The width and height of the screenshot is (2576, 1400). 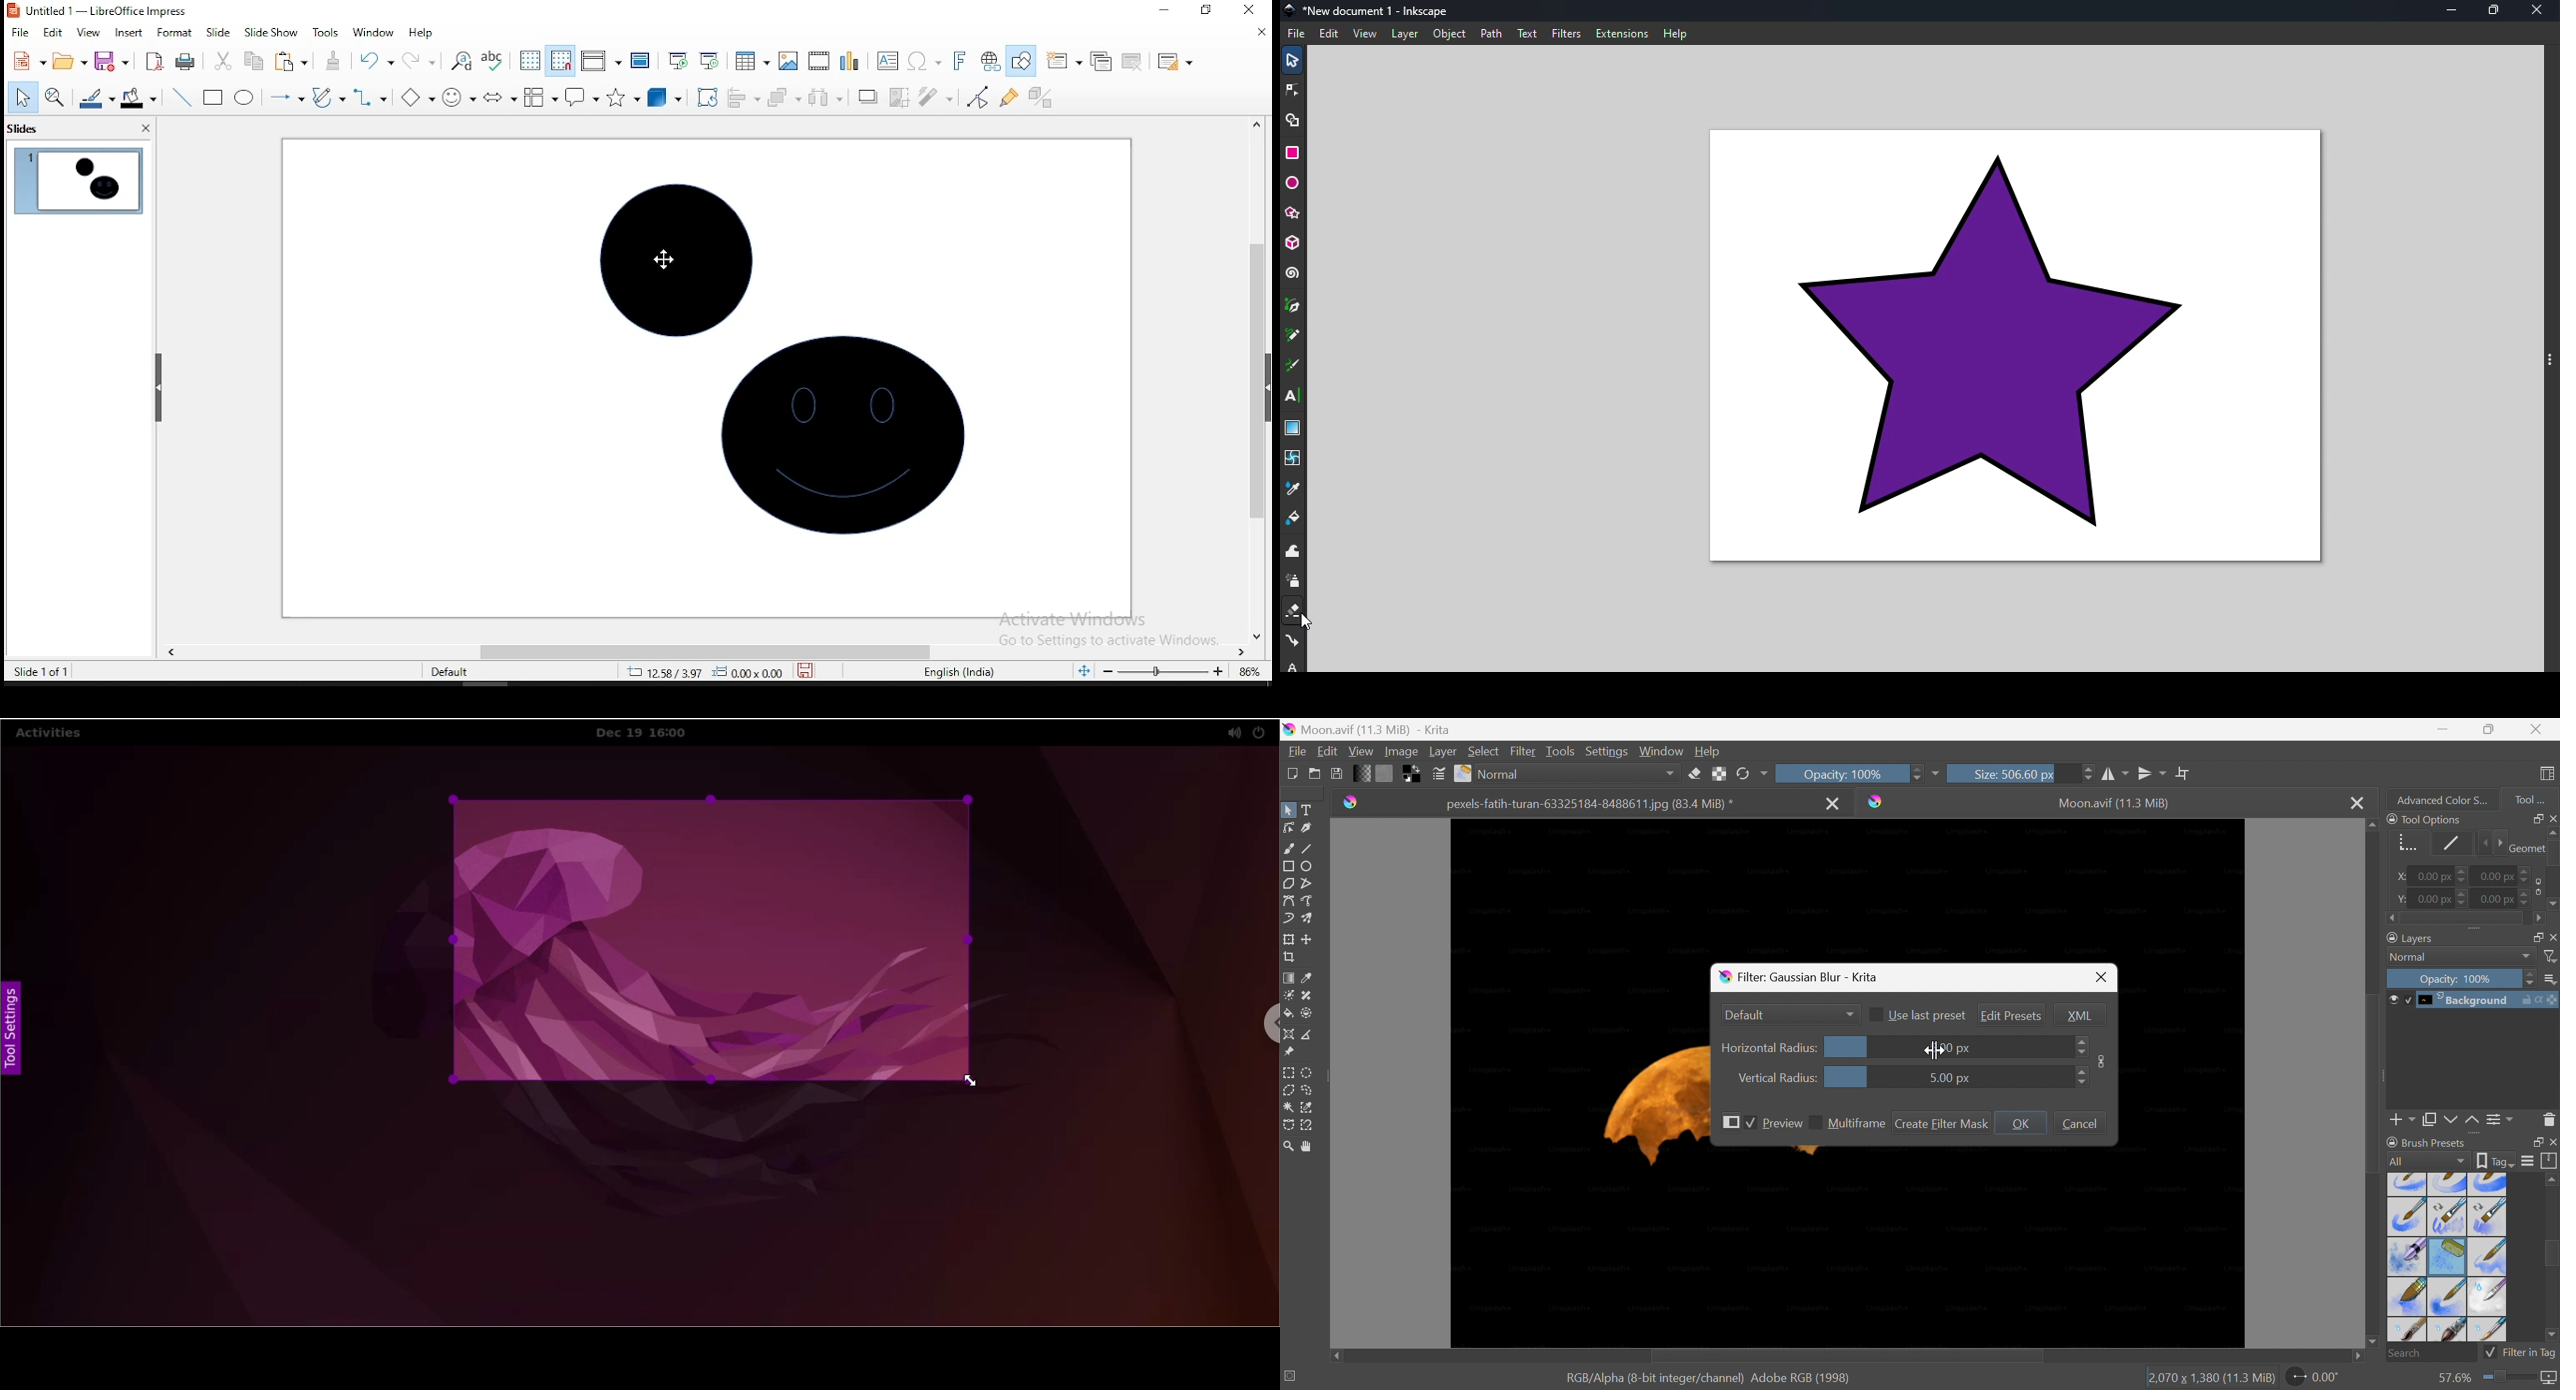 I want to click on Calligraphy, so click(x=1309, y=827).